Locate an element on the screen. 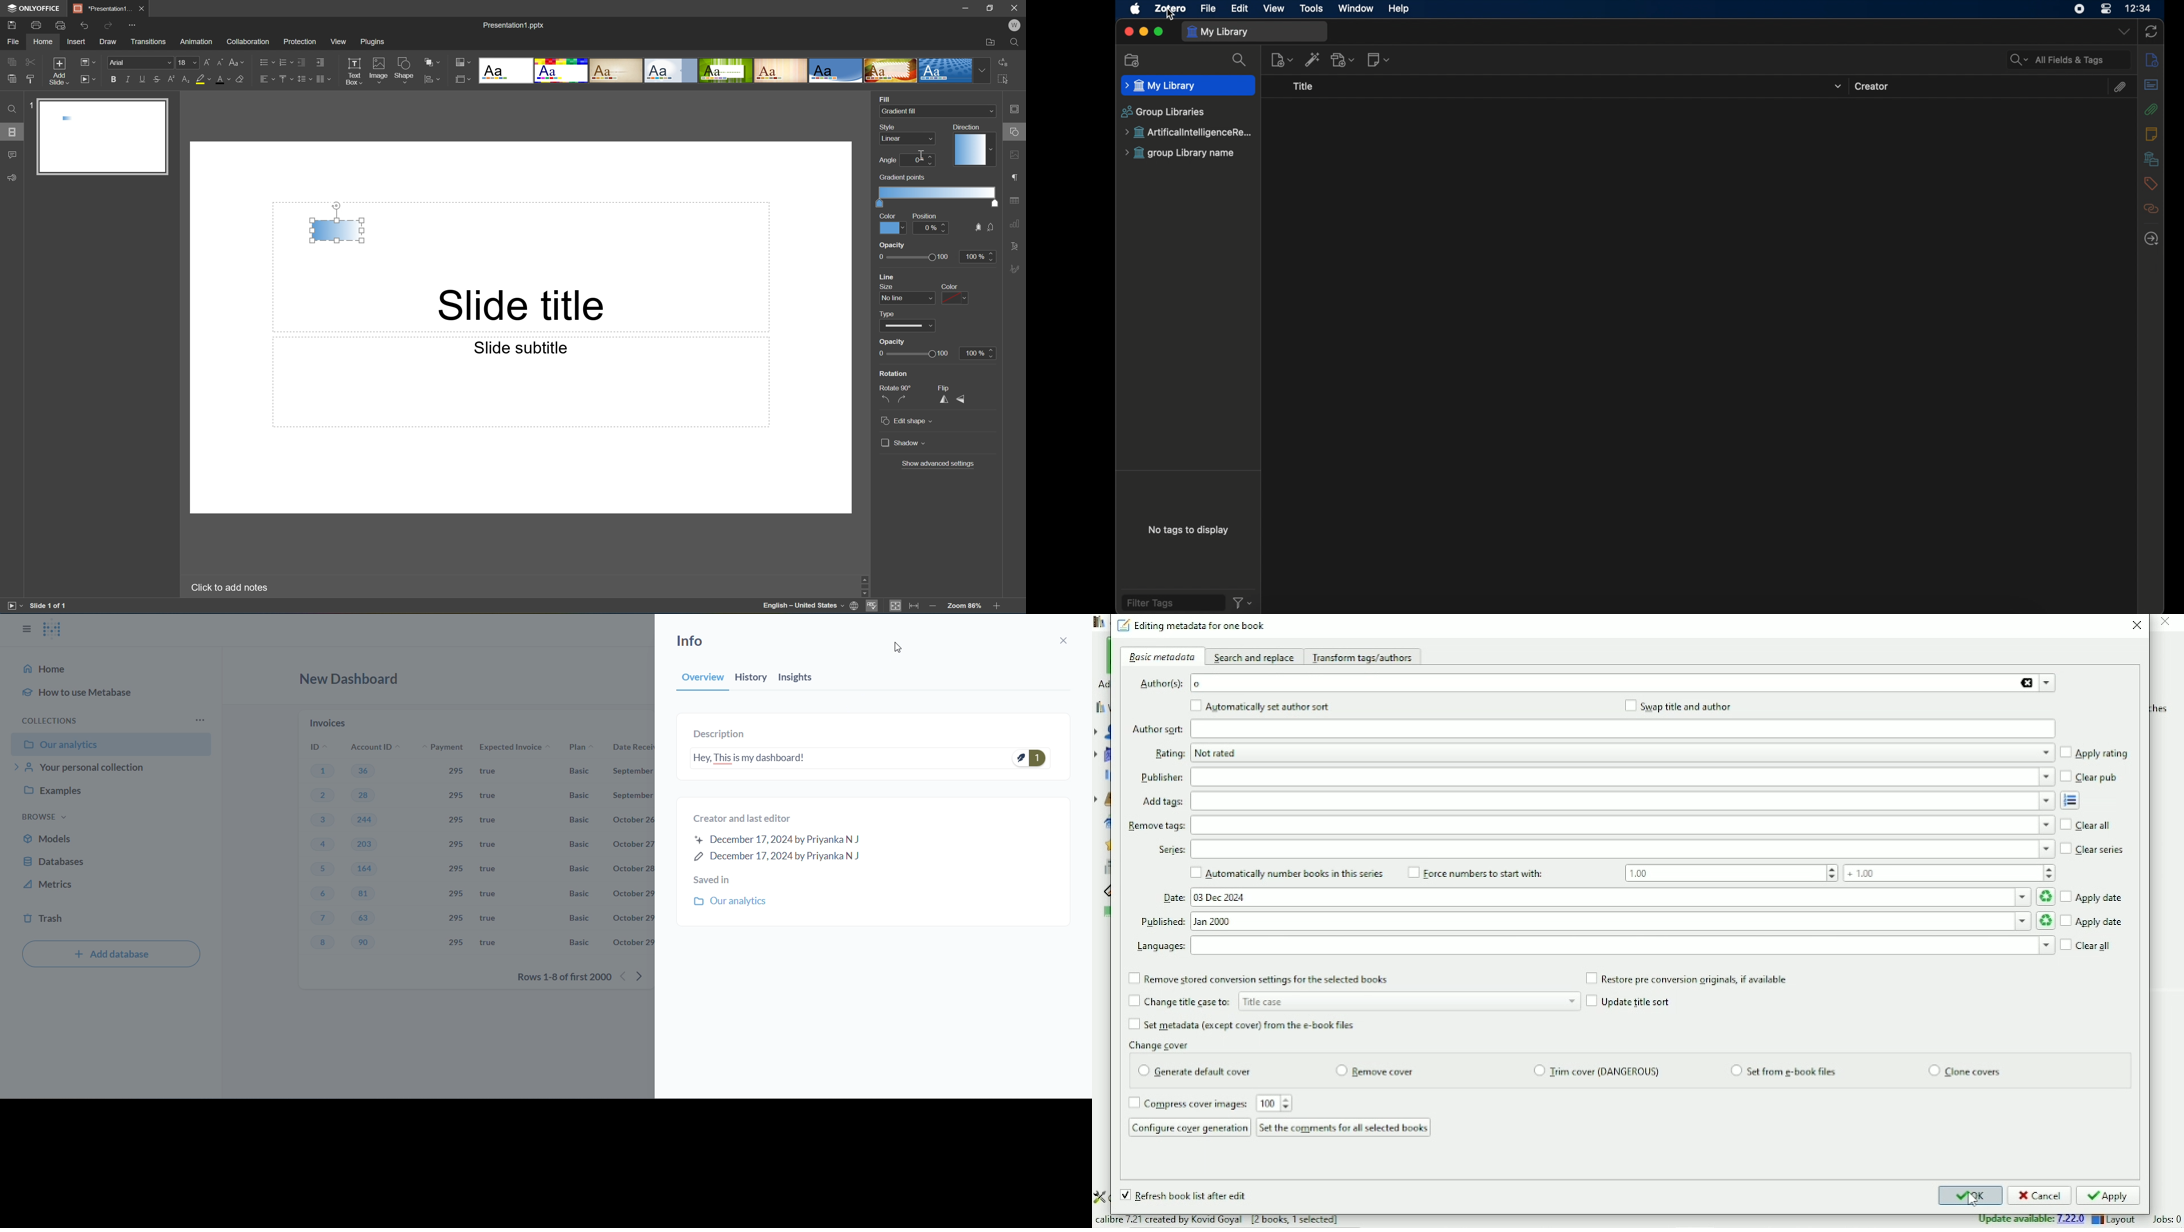 This screenshot has width=2184, height=1232. Increase indent is located at coordinates (319, 61).